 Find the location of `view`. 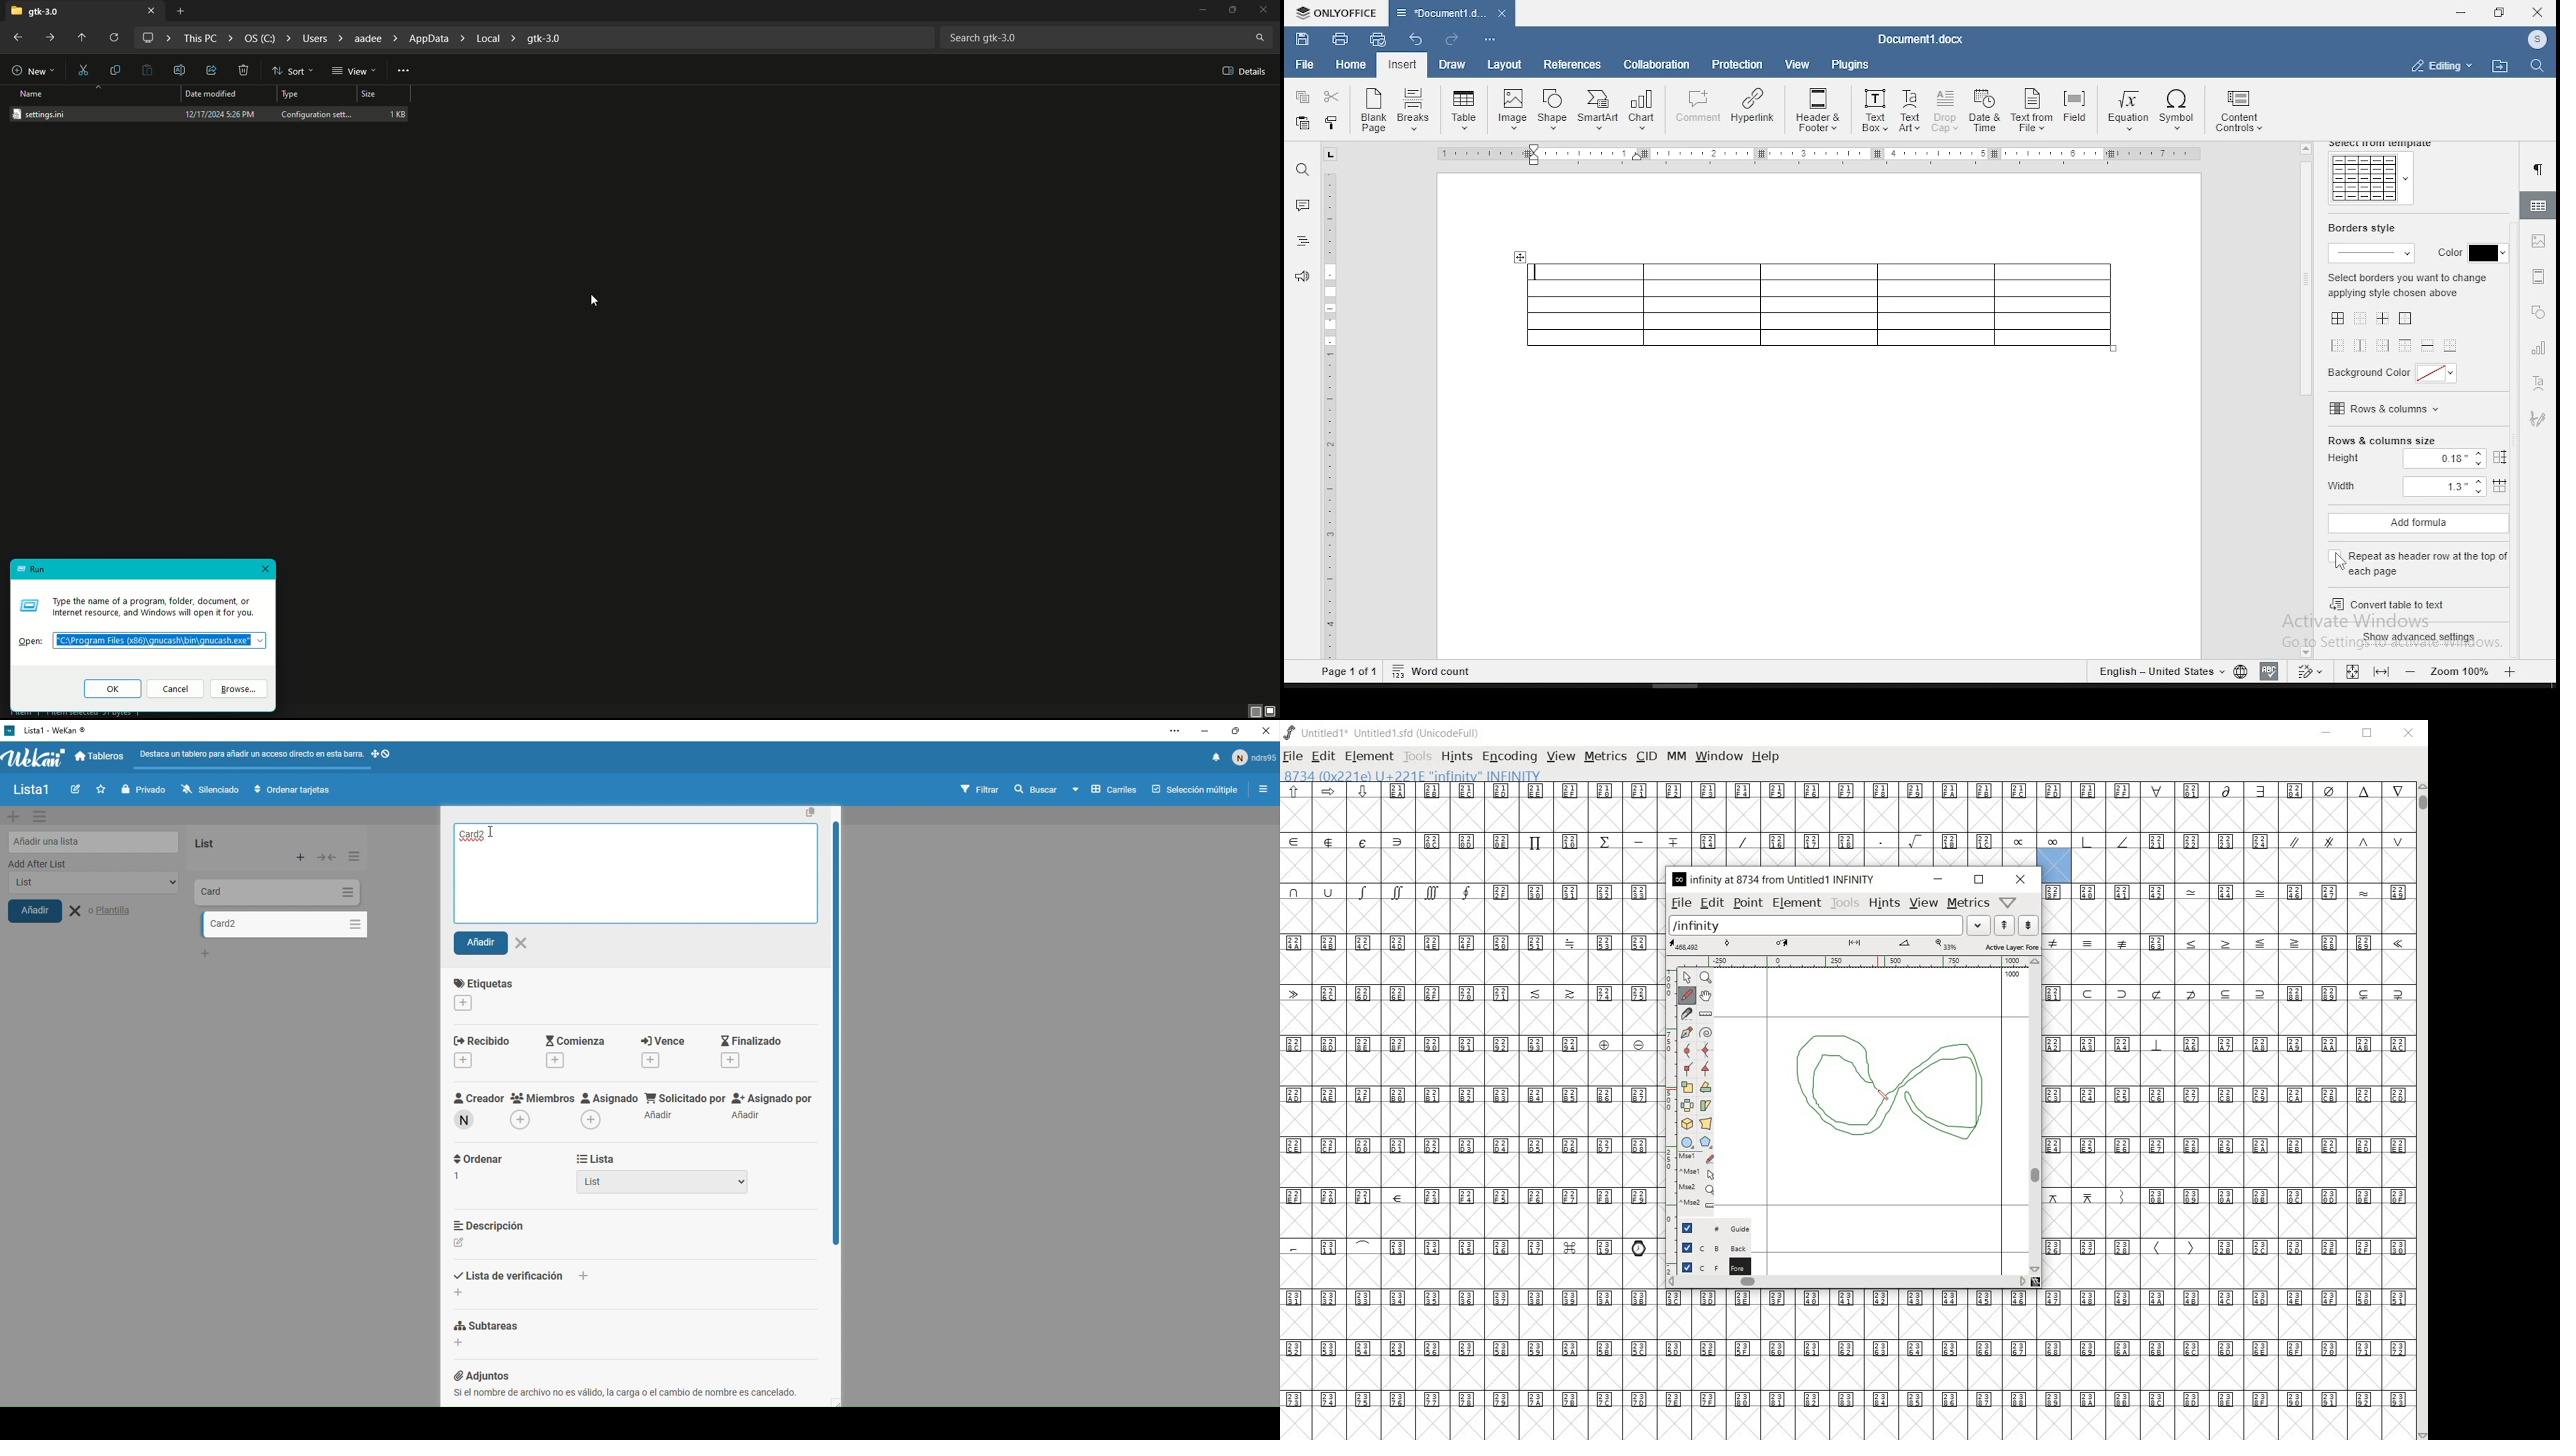

view is located at coordinates (1924, 903).